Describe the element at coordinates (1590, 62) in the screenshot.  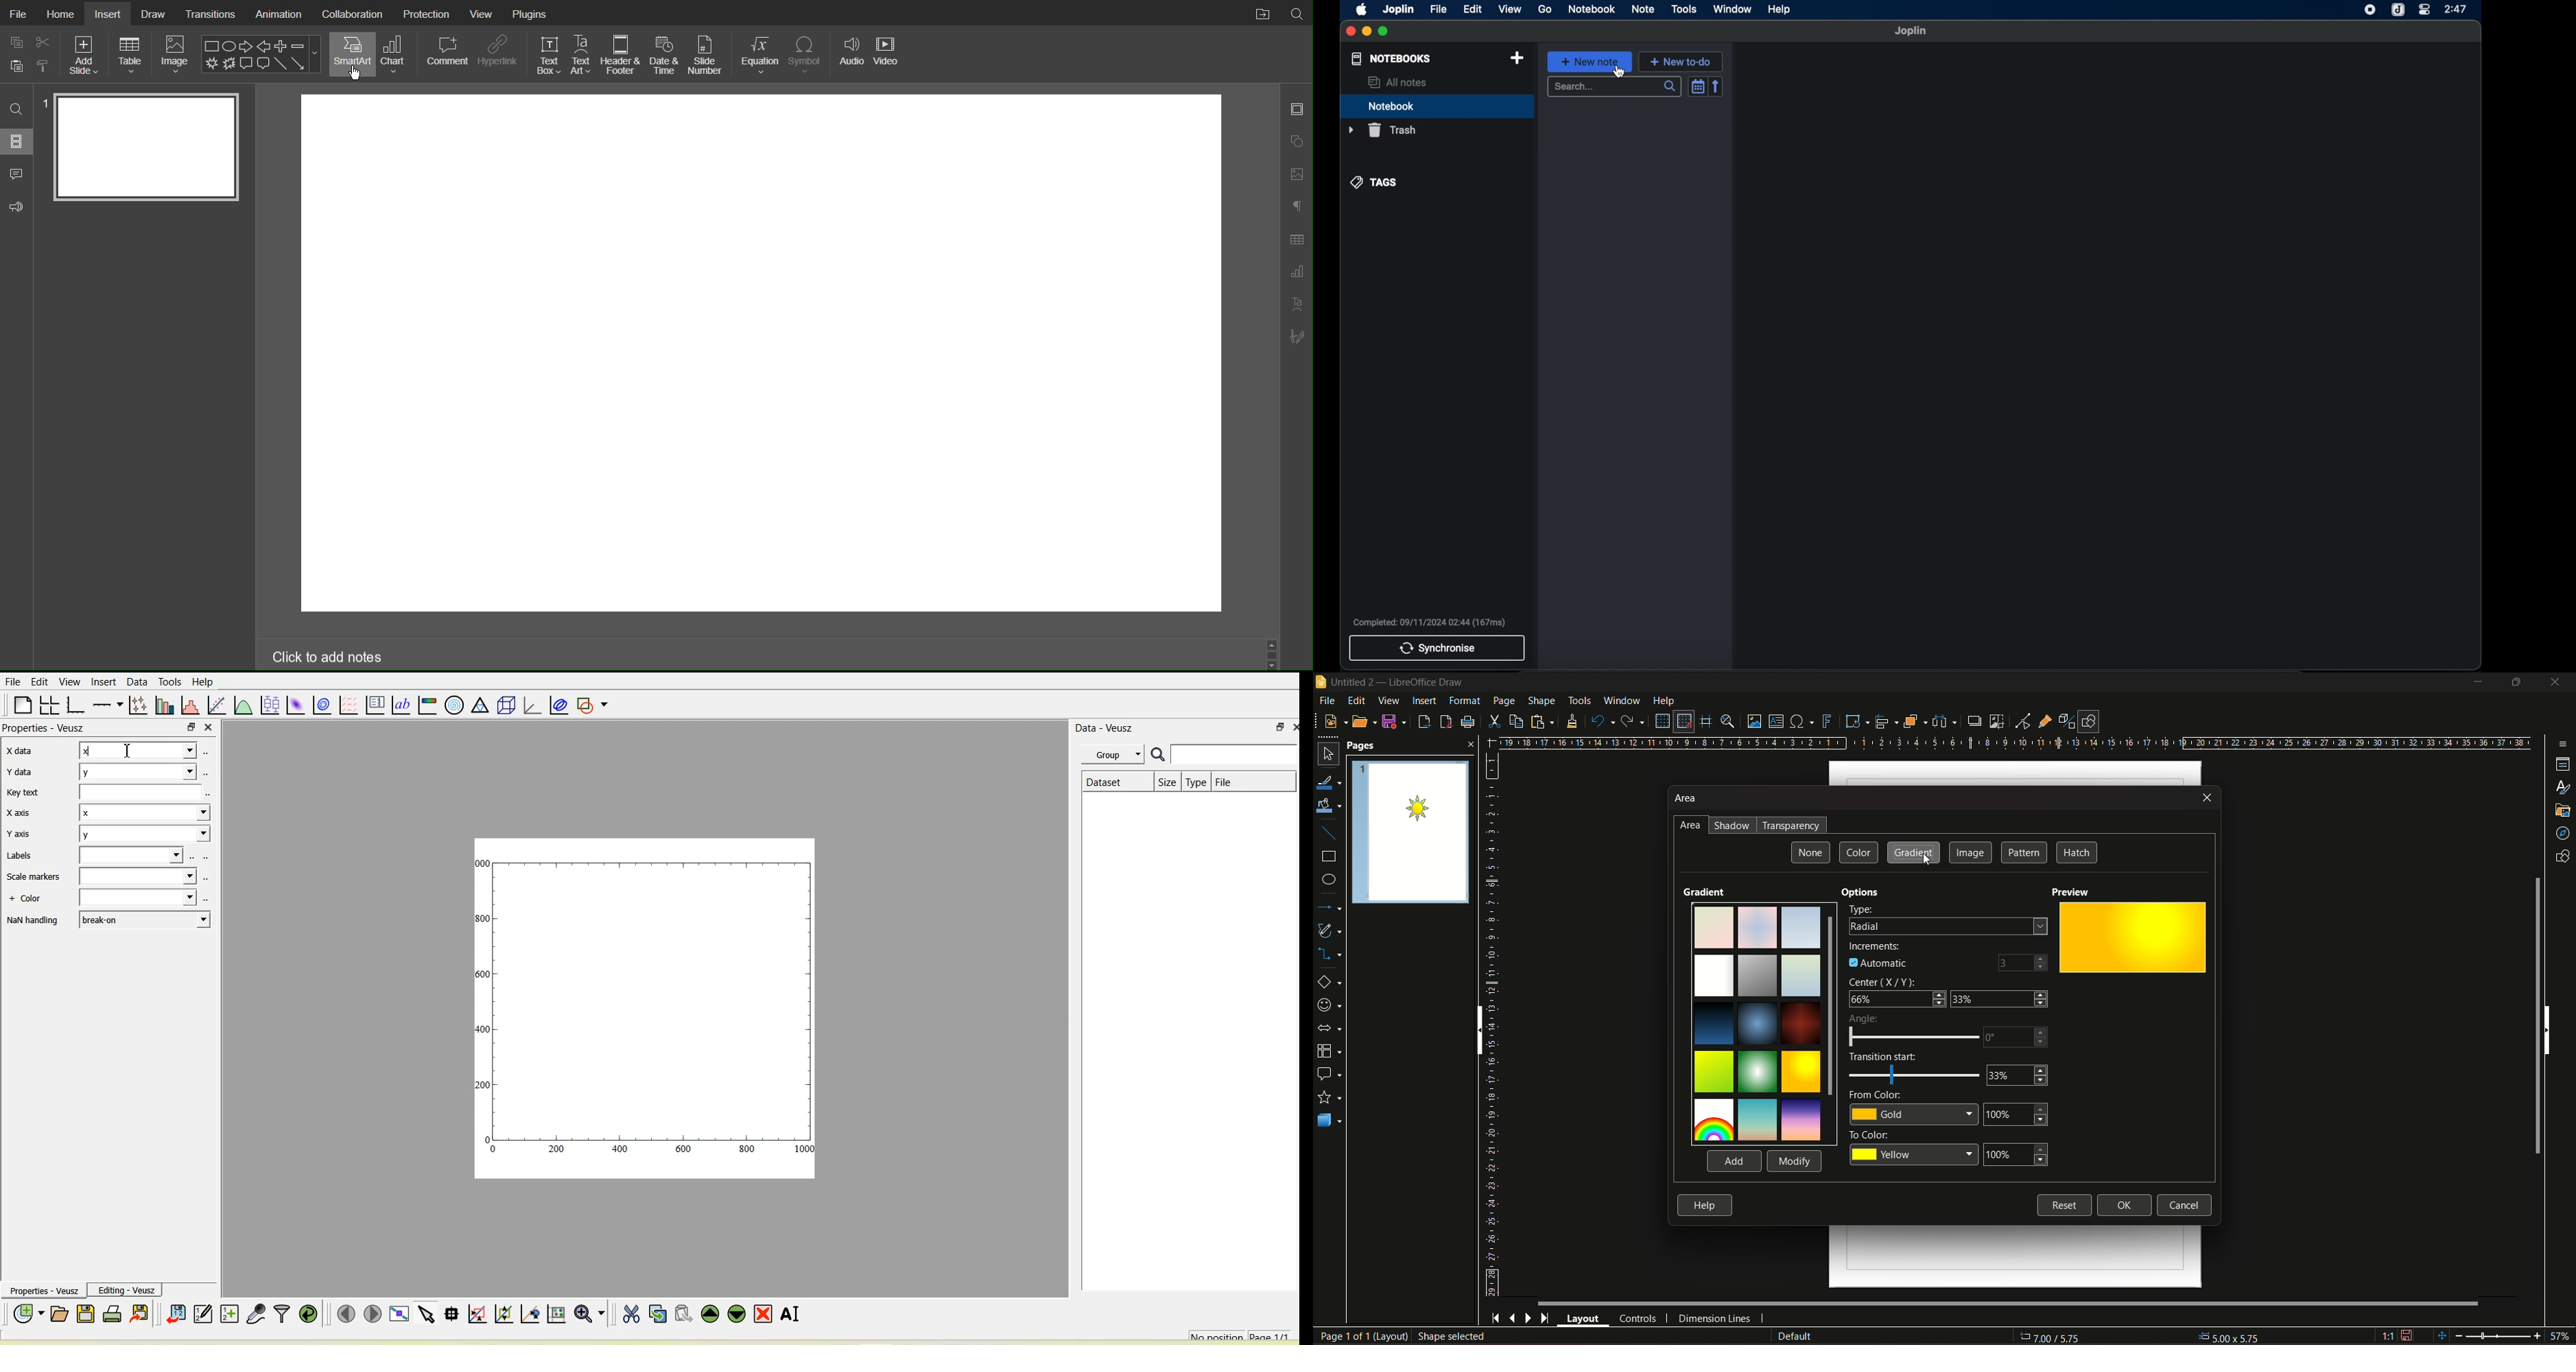
I see `new note` at that location.